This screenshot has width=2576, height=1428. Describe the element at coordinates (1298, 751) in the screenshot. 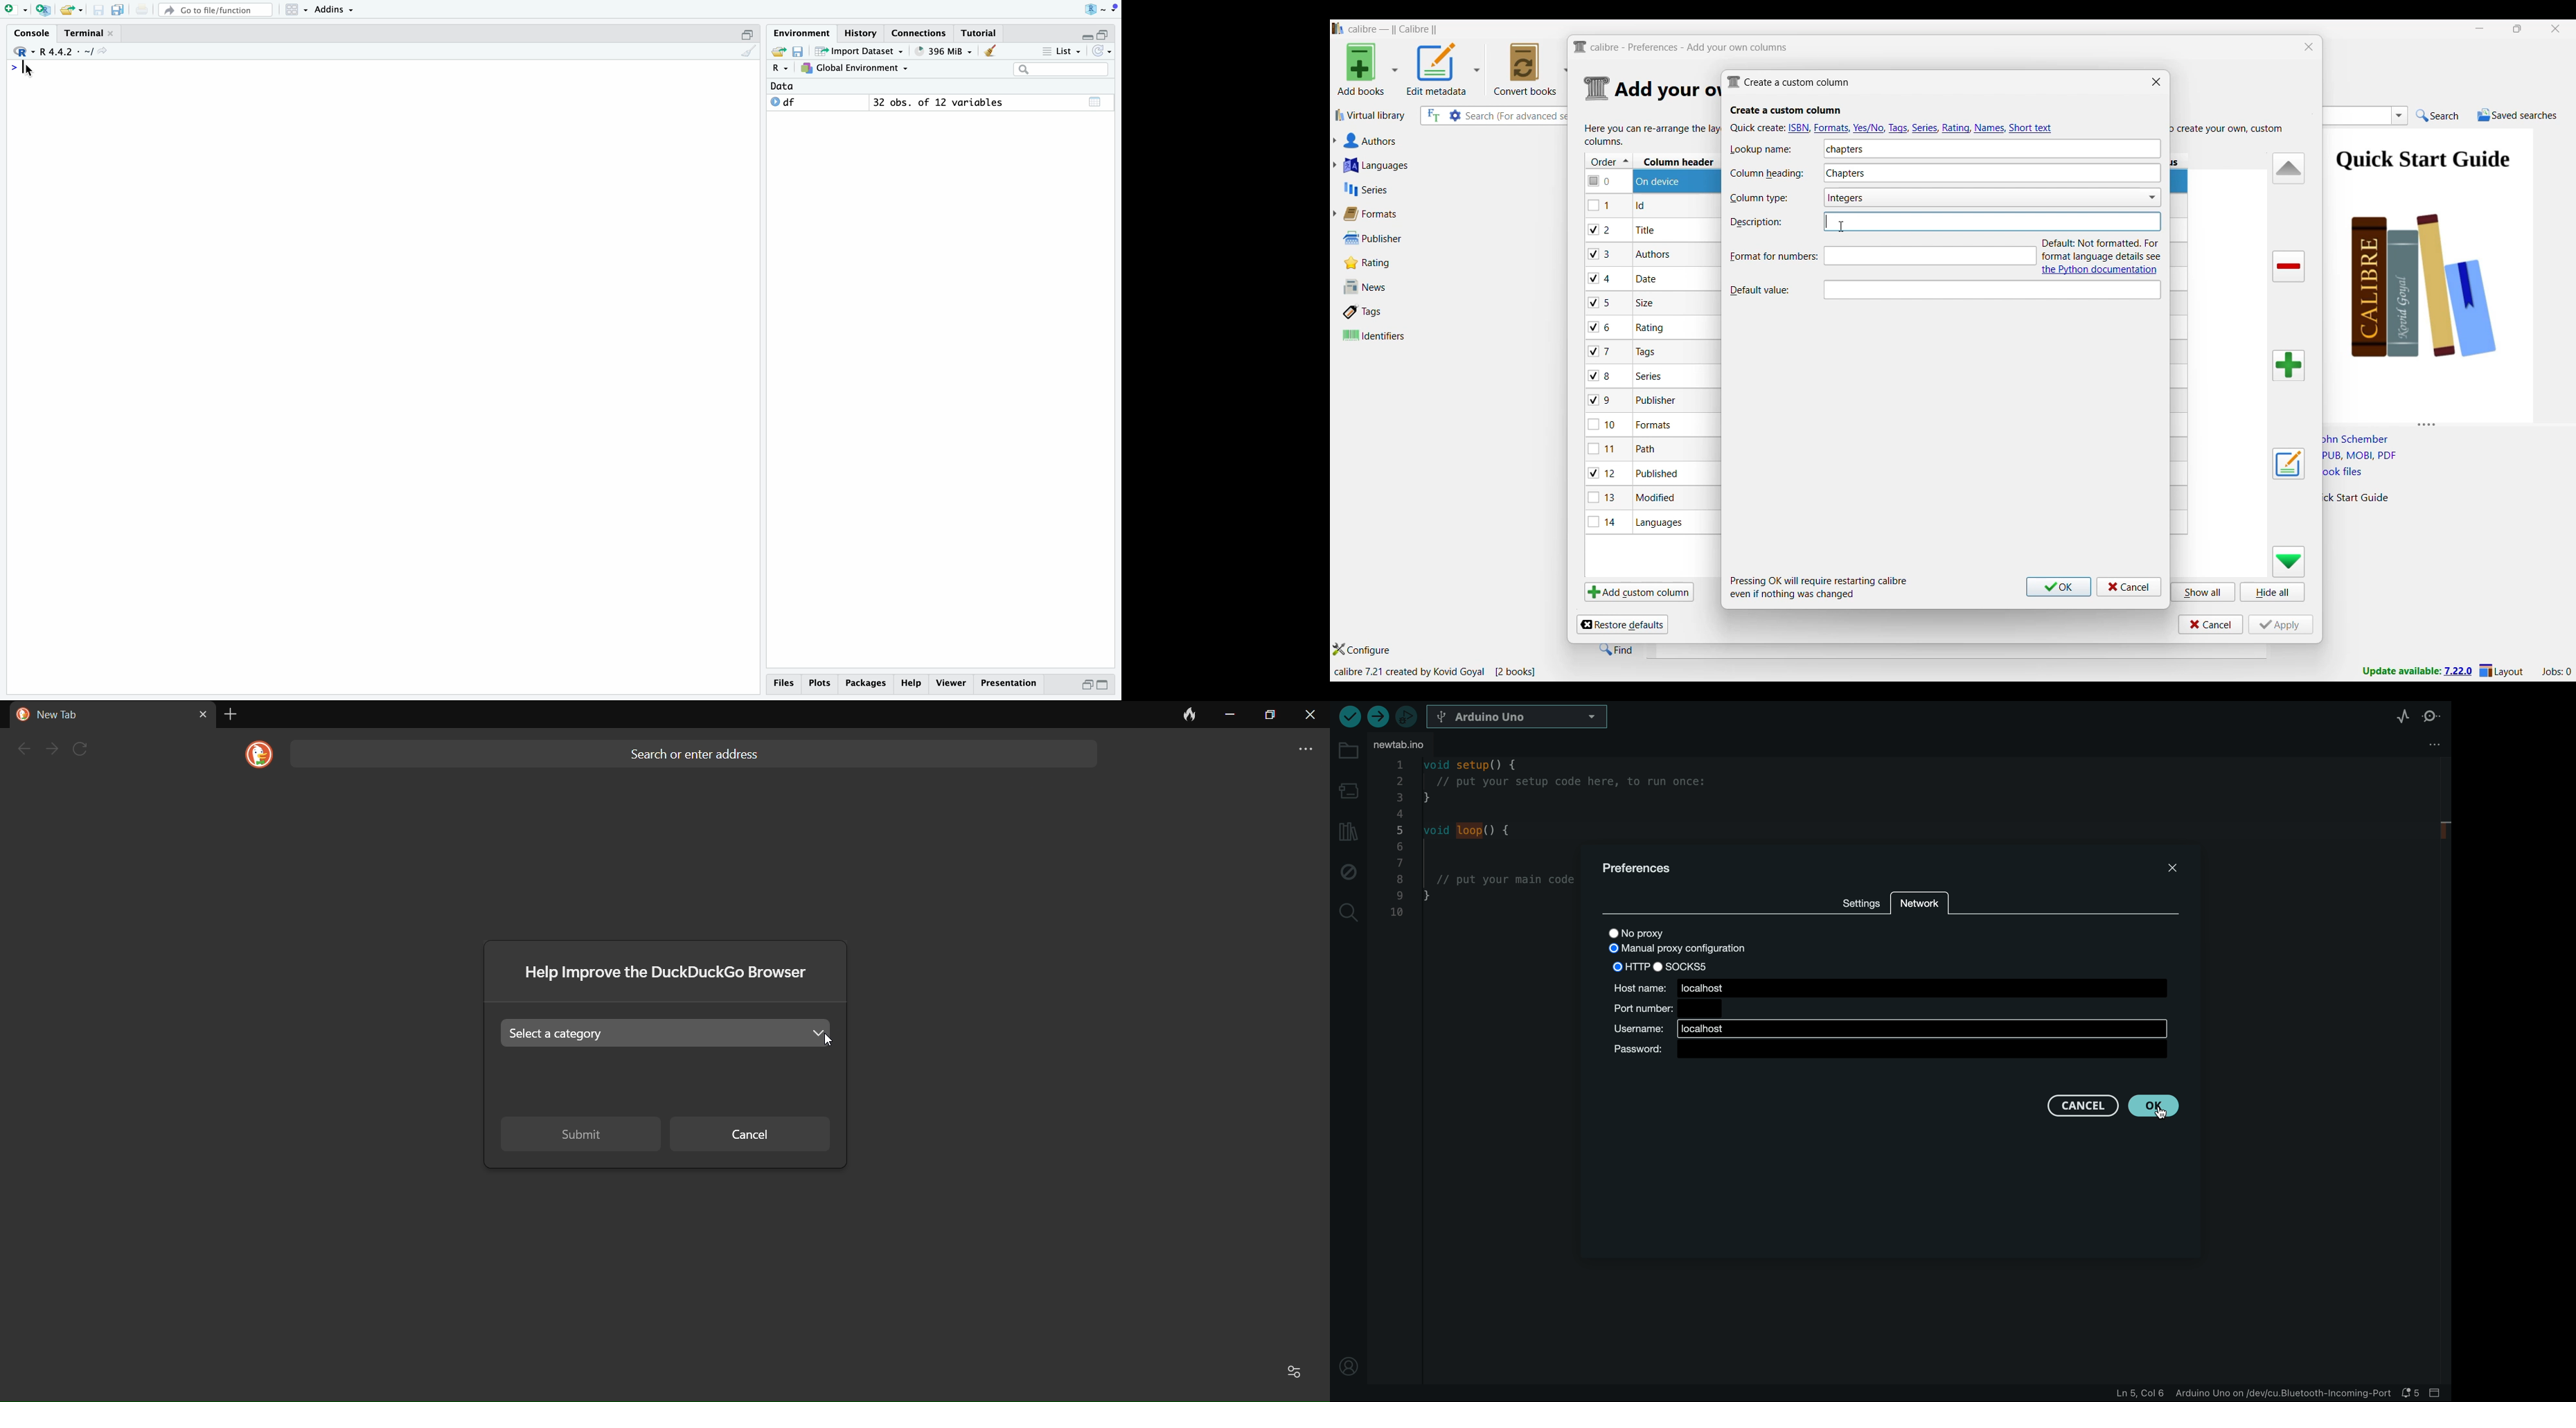

I see `more` at that location.